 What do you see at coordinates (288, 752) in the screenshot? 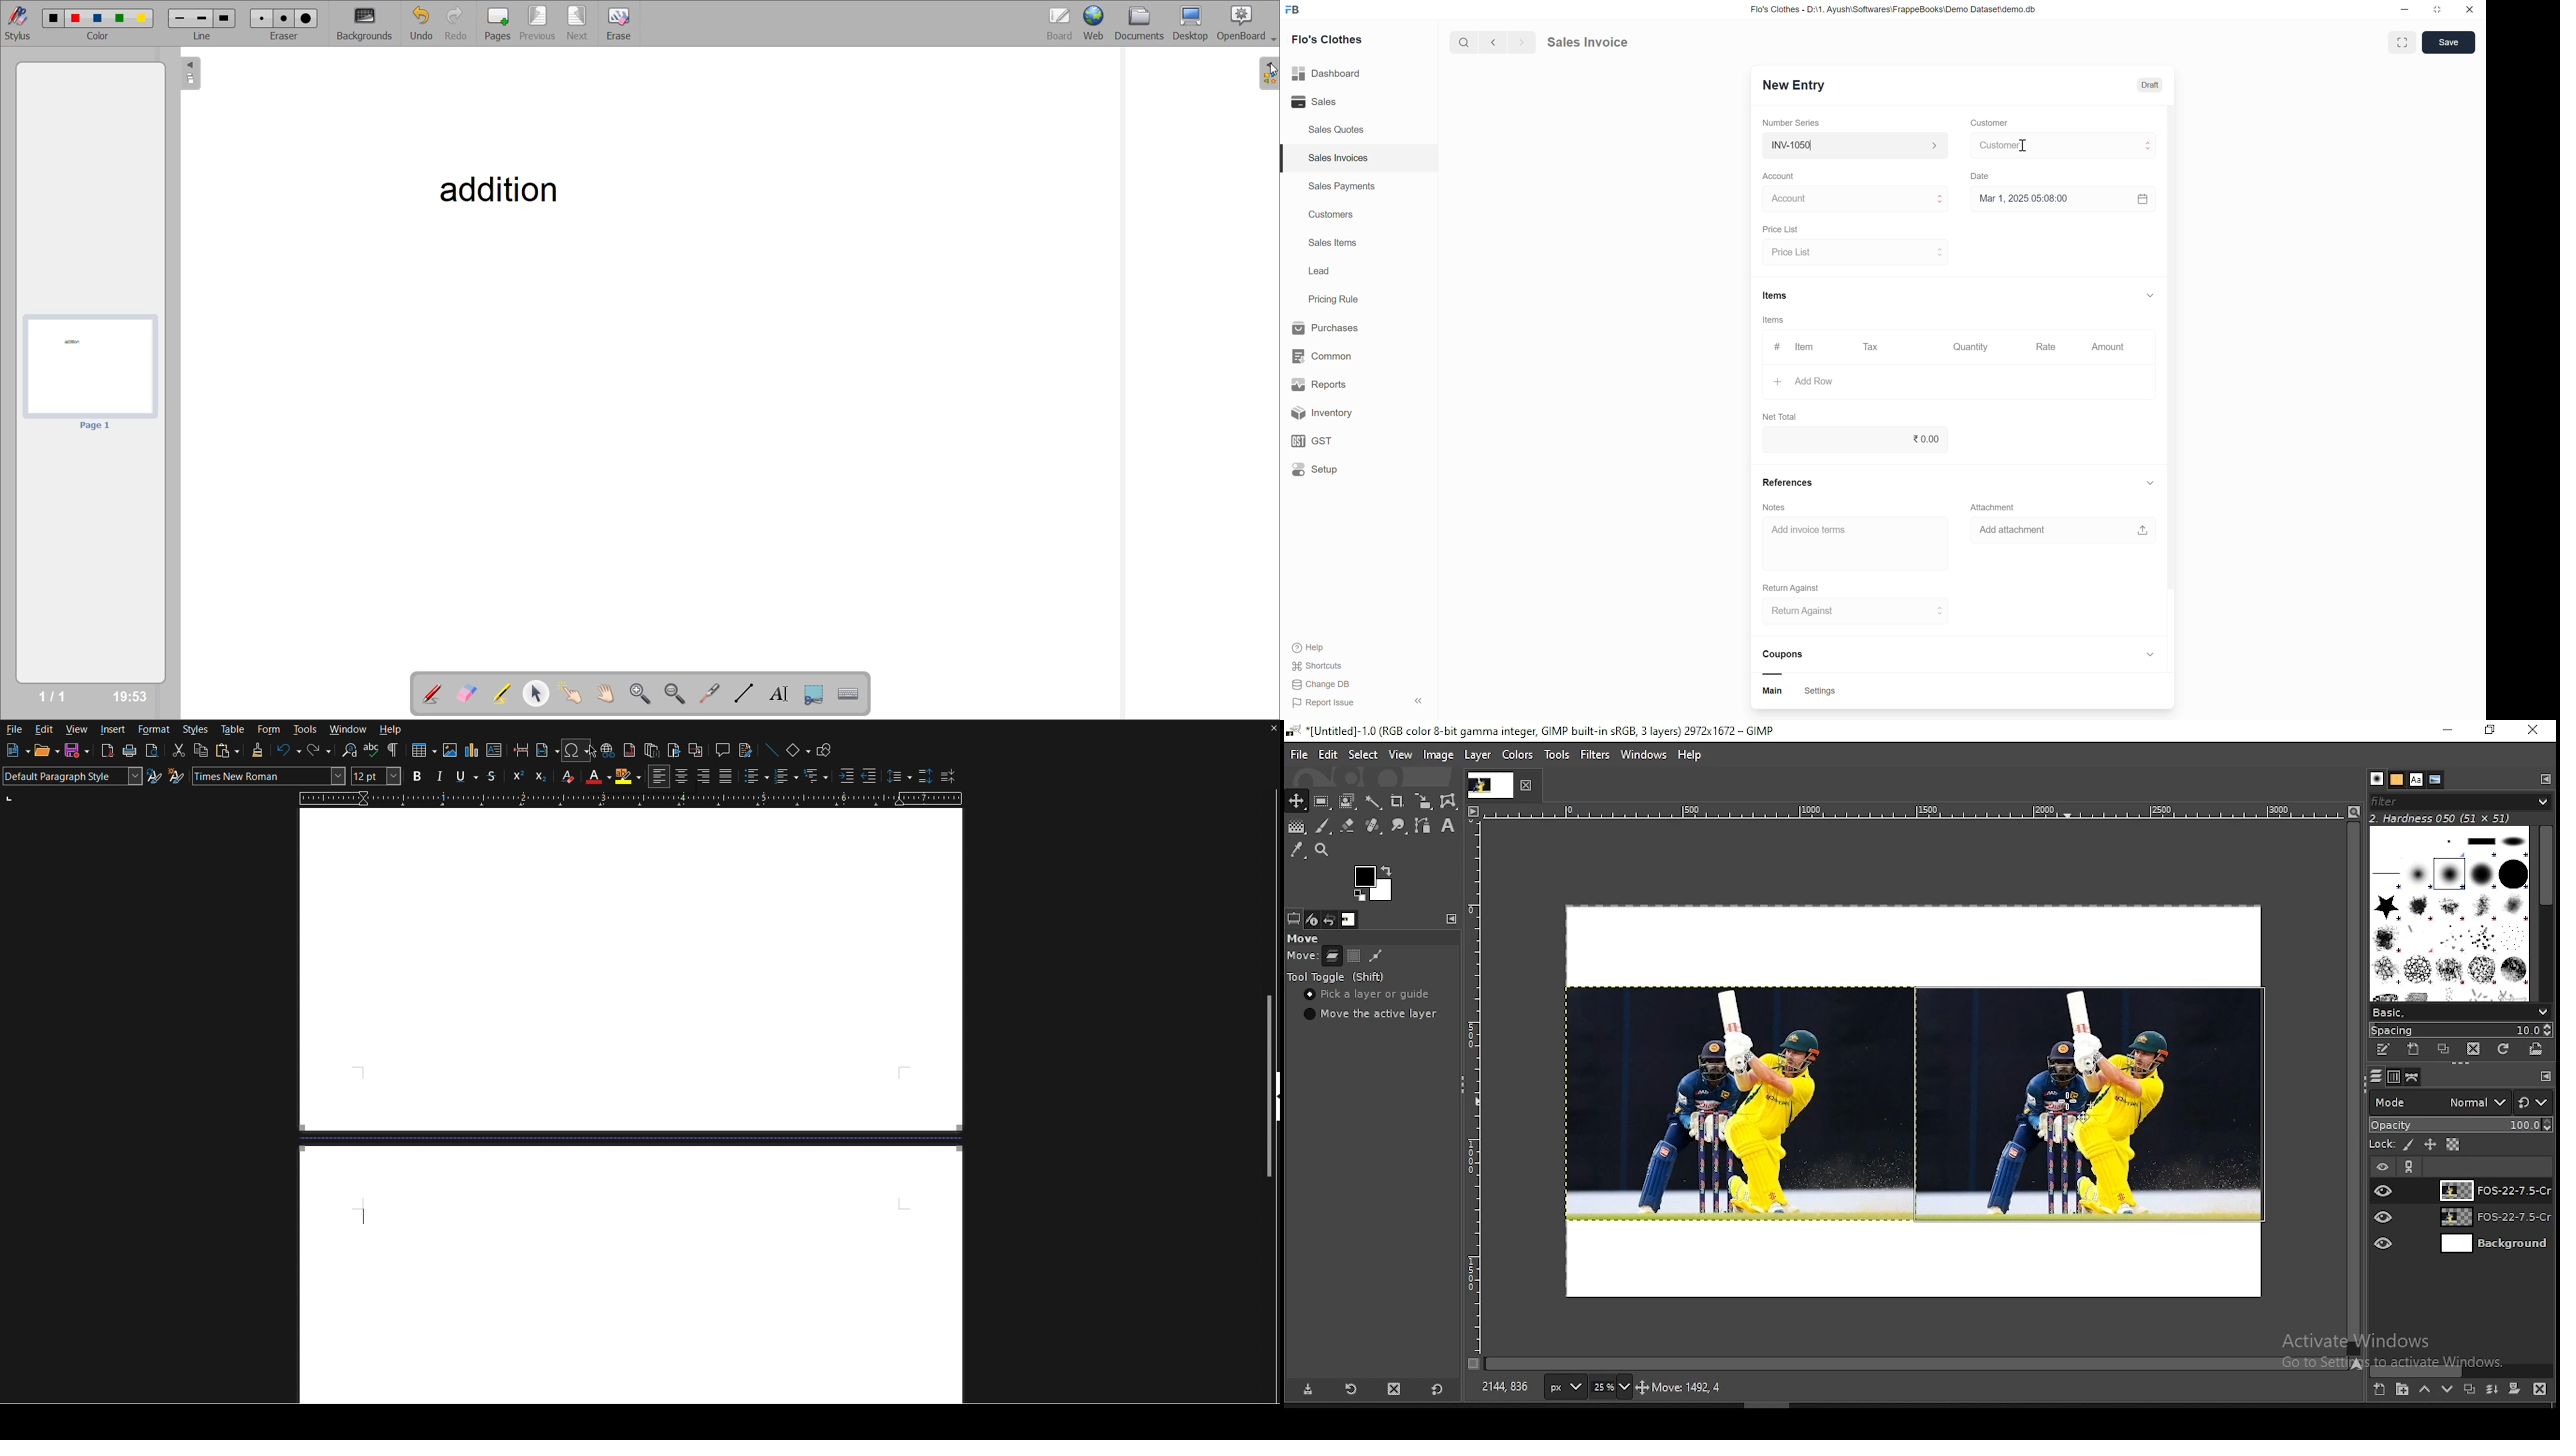
I see `Undo` at bounding box center [288, 752].